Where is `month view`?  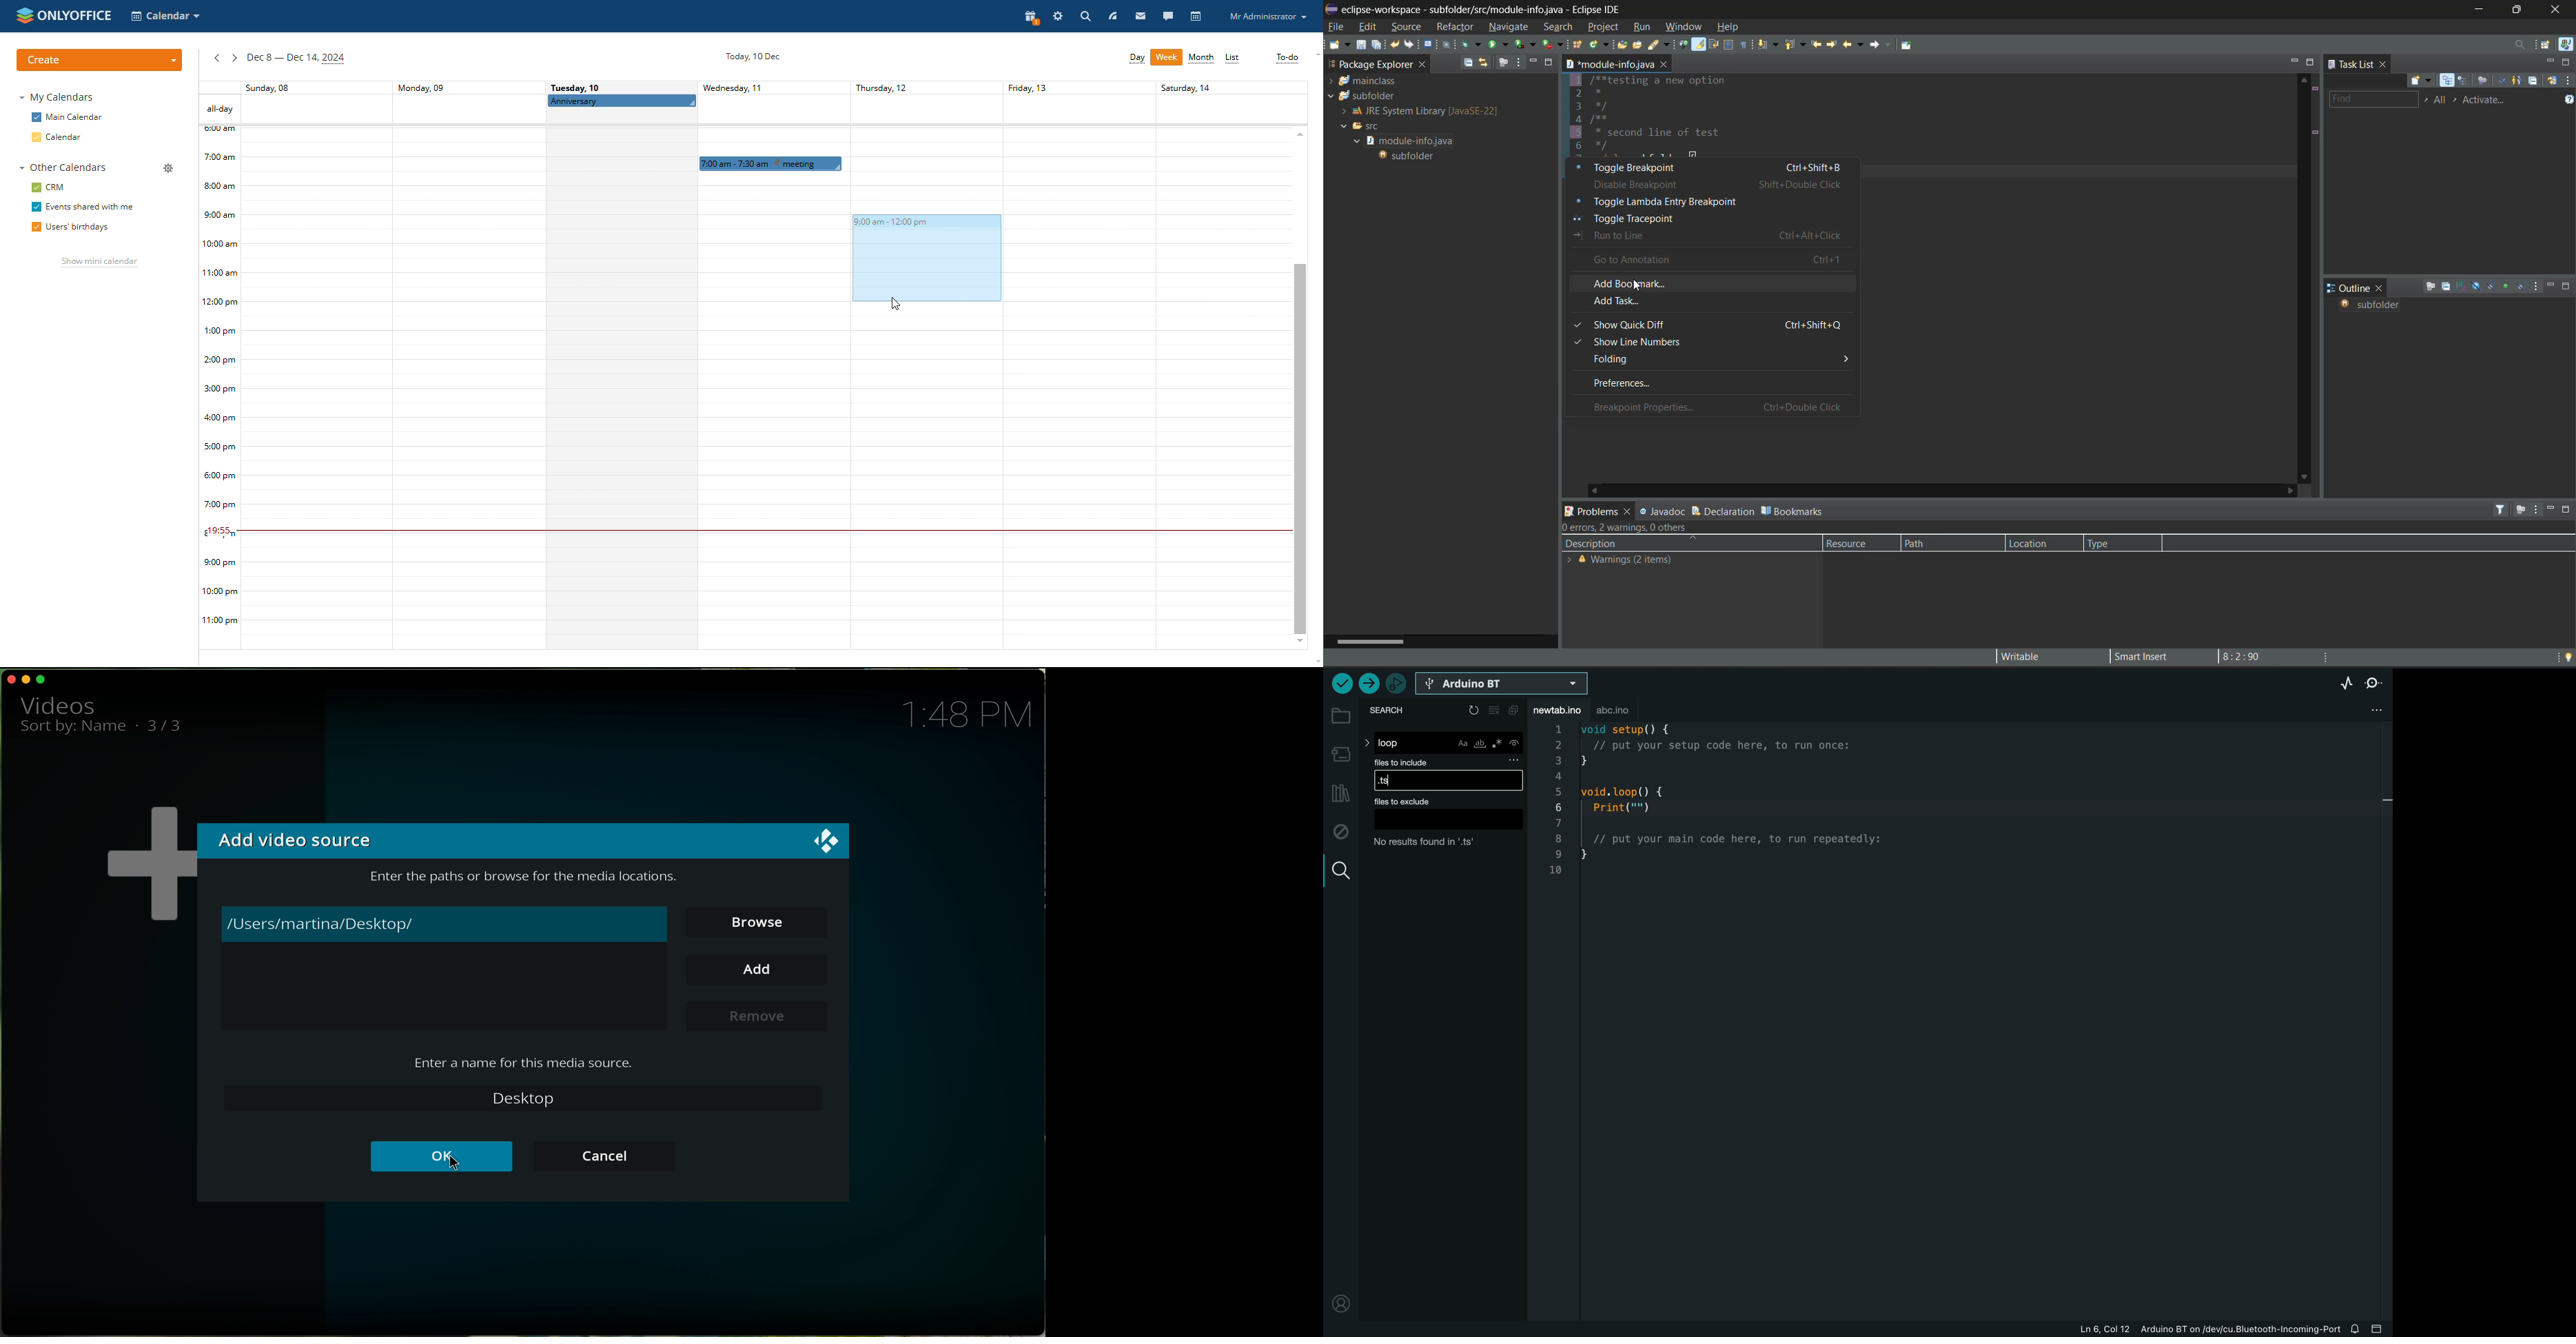 month view is located at coordinates (1202, 59).